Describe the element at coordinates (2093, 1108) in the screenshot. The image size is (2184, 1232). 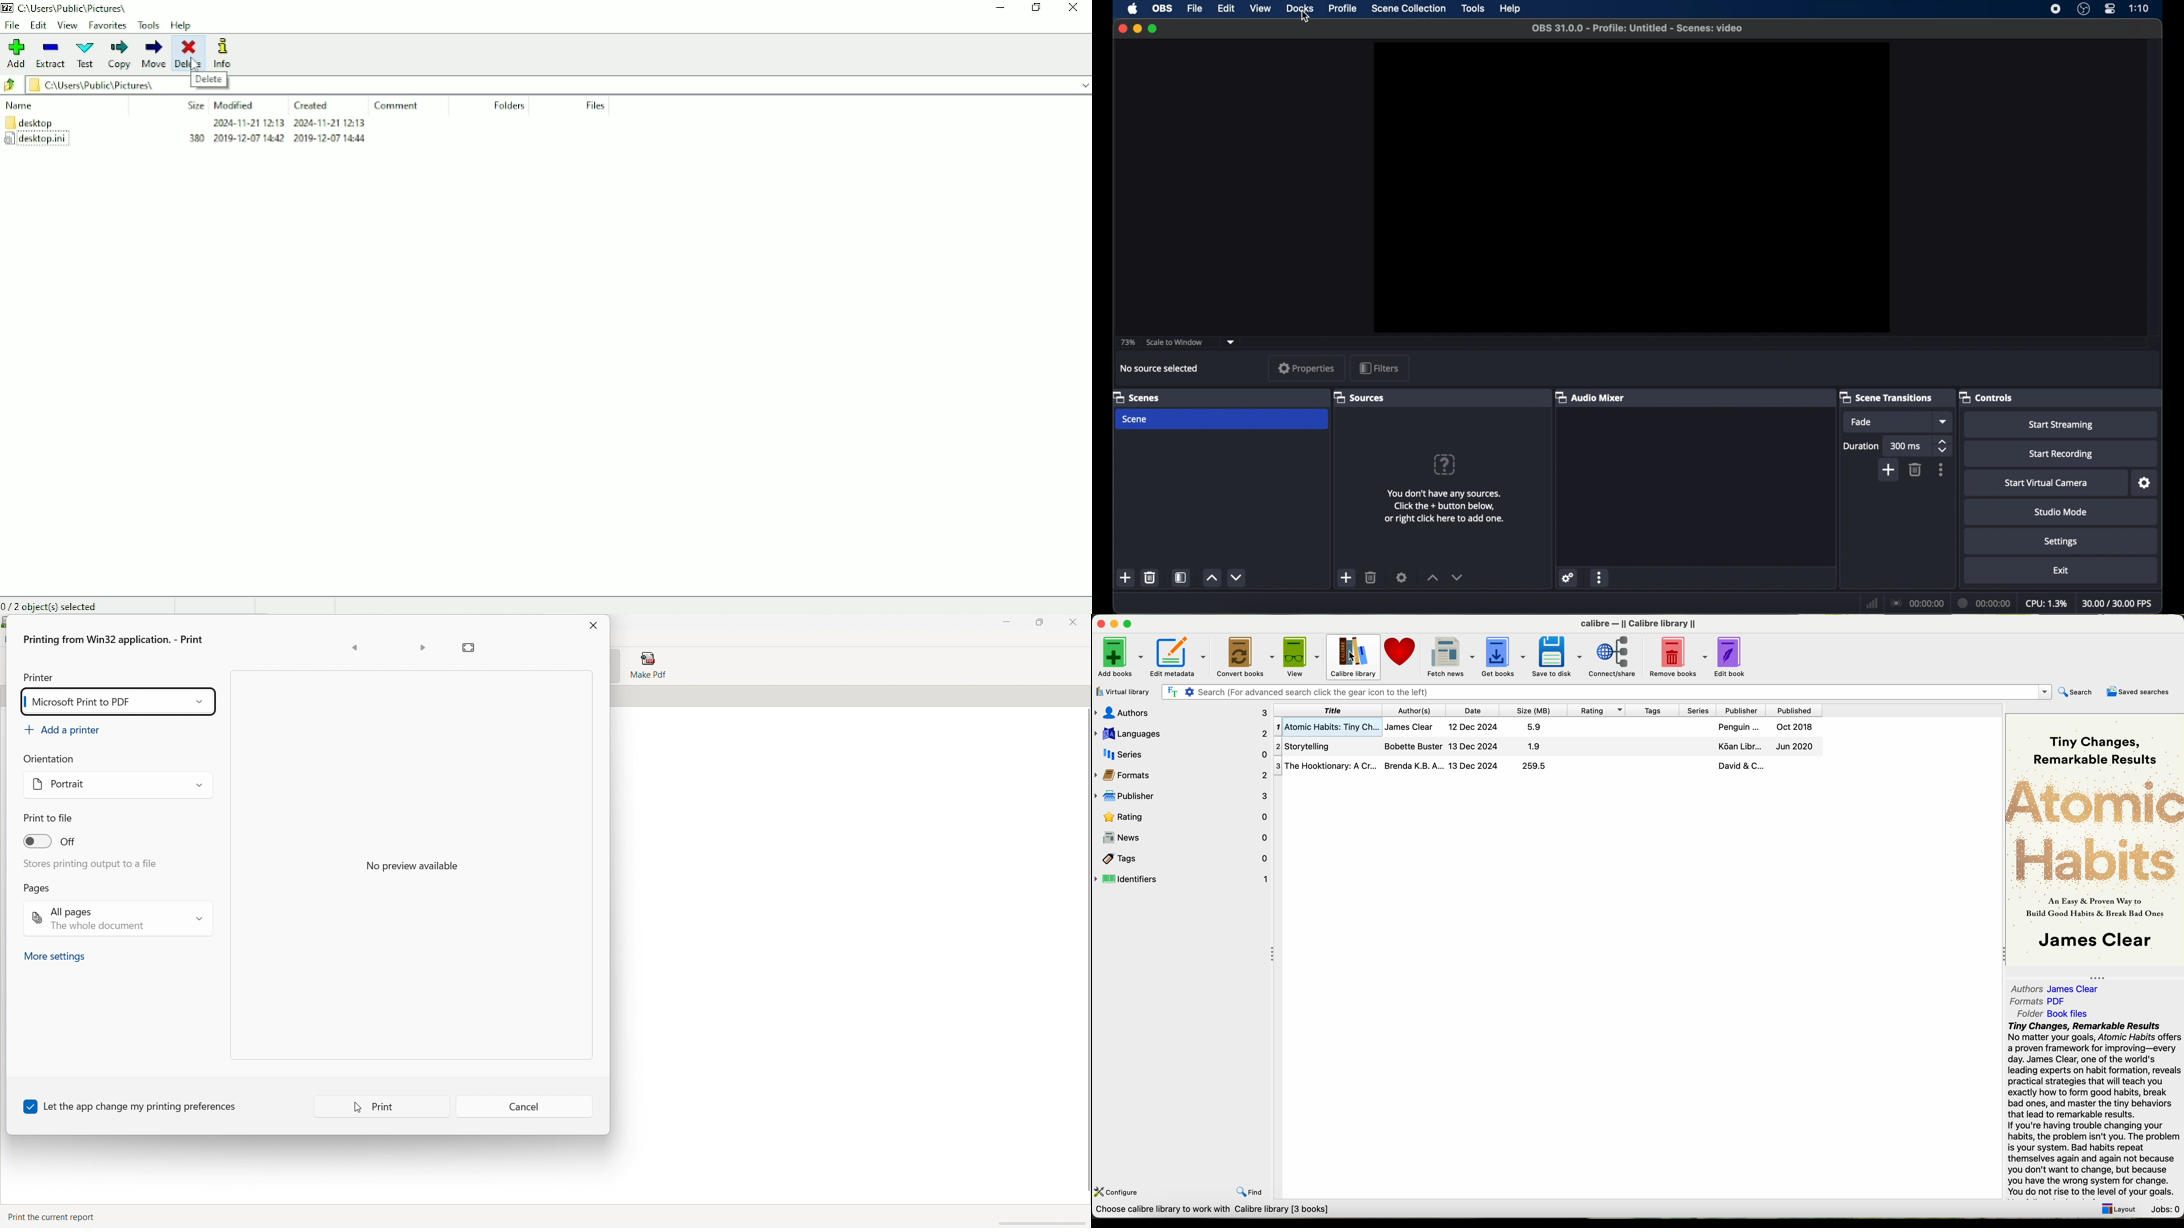
I see `Tiny Changes, Remarkable Results
No matter your goals, Atomic Habits o
a proven framework for improving—ev
day. James Clear, one of the world's
leading experts on habit formation, rex
practical strategies that will teach you
exactly how to form good habits, brea
bad ones, and master the tiny behavio
that lead to remarkable results.

If you're having trouble changing your
habits, the problem isn't you. The prok
is your system. Bad habits repeat
themselves again and again not becat
you don't want to change, but becaus
vou have the wrona svstem for chanas` at that location.